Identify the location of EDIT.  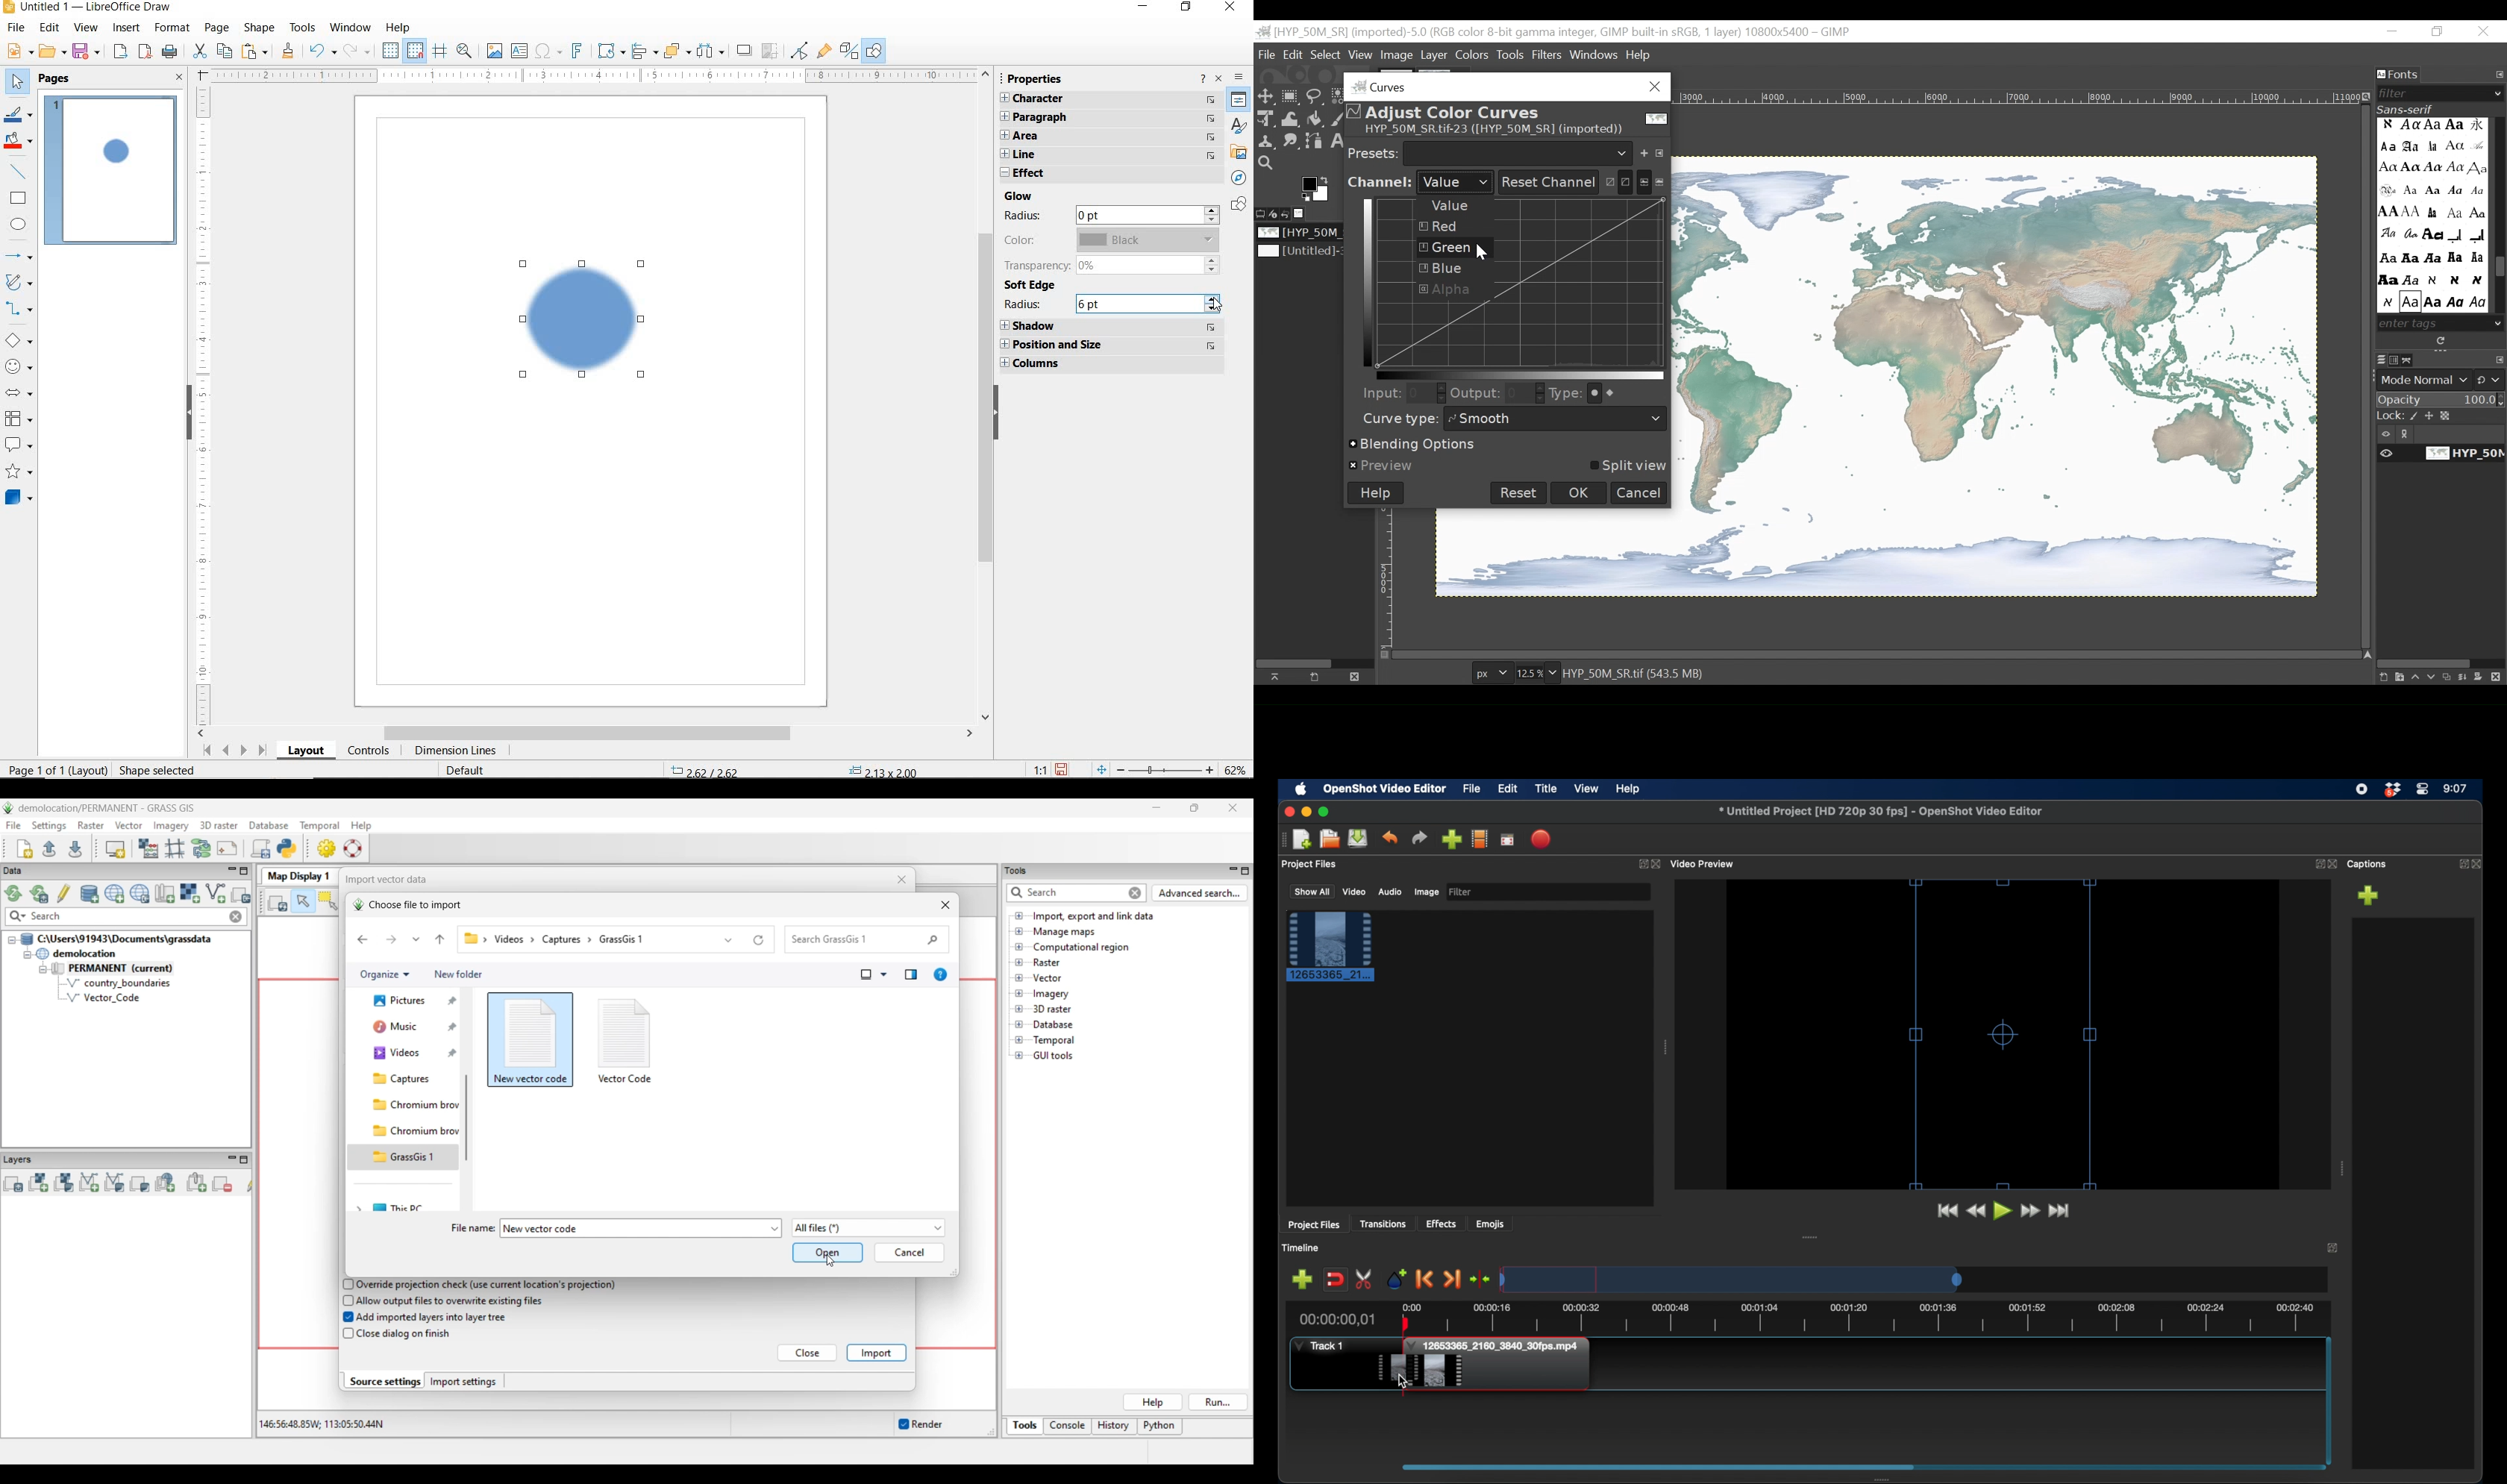
(51, 28).